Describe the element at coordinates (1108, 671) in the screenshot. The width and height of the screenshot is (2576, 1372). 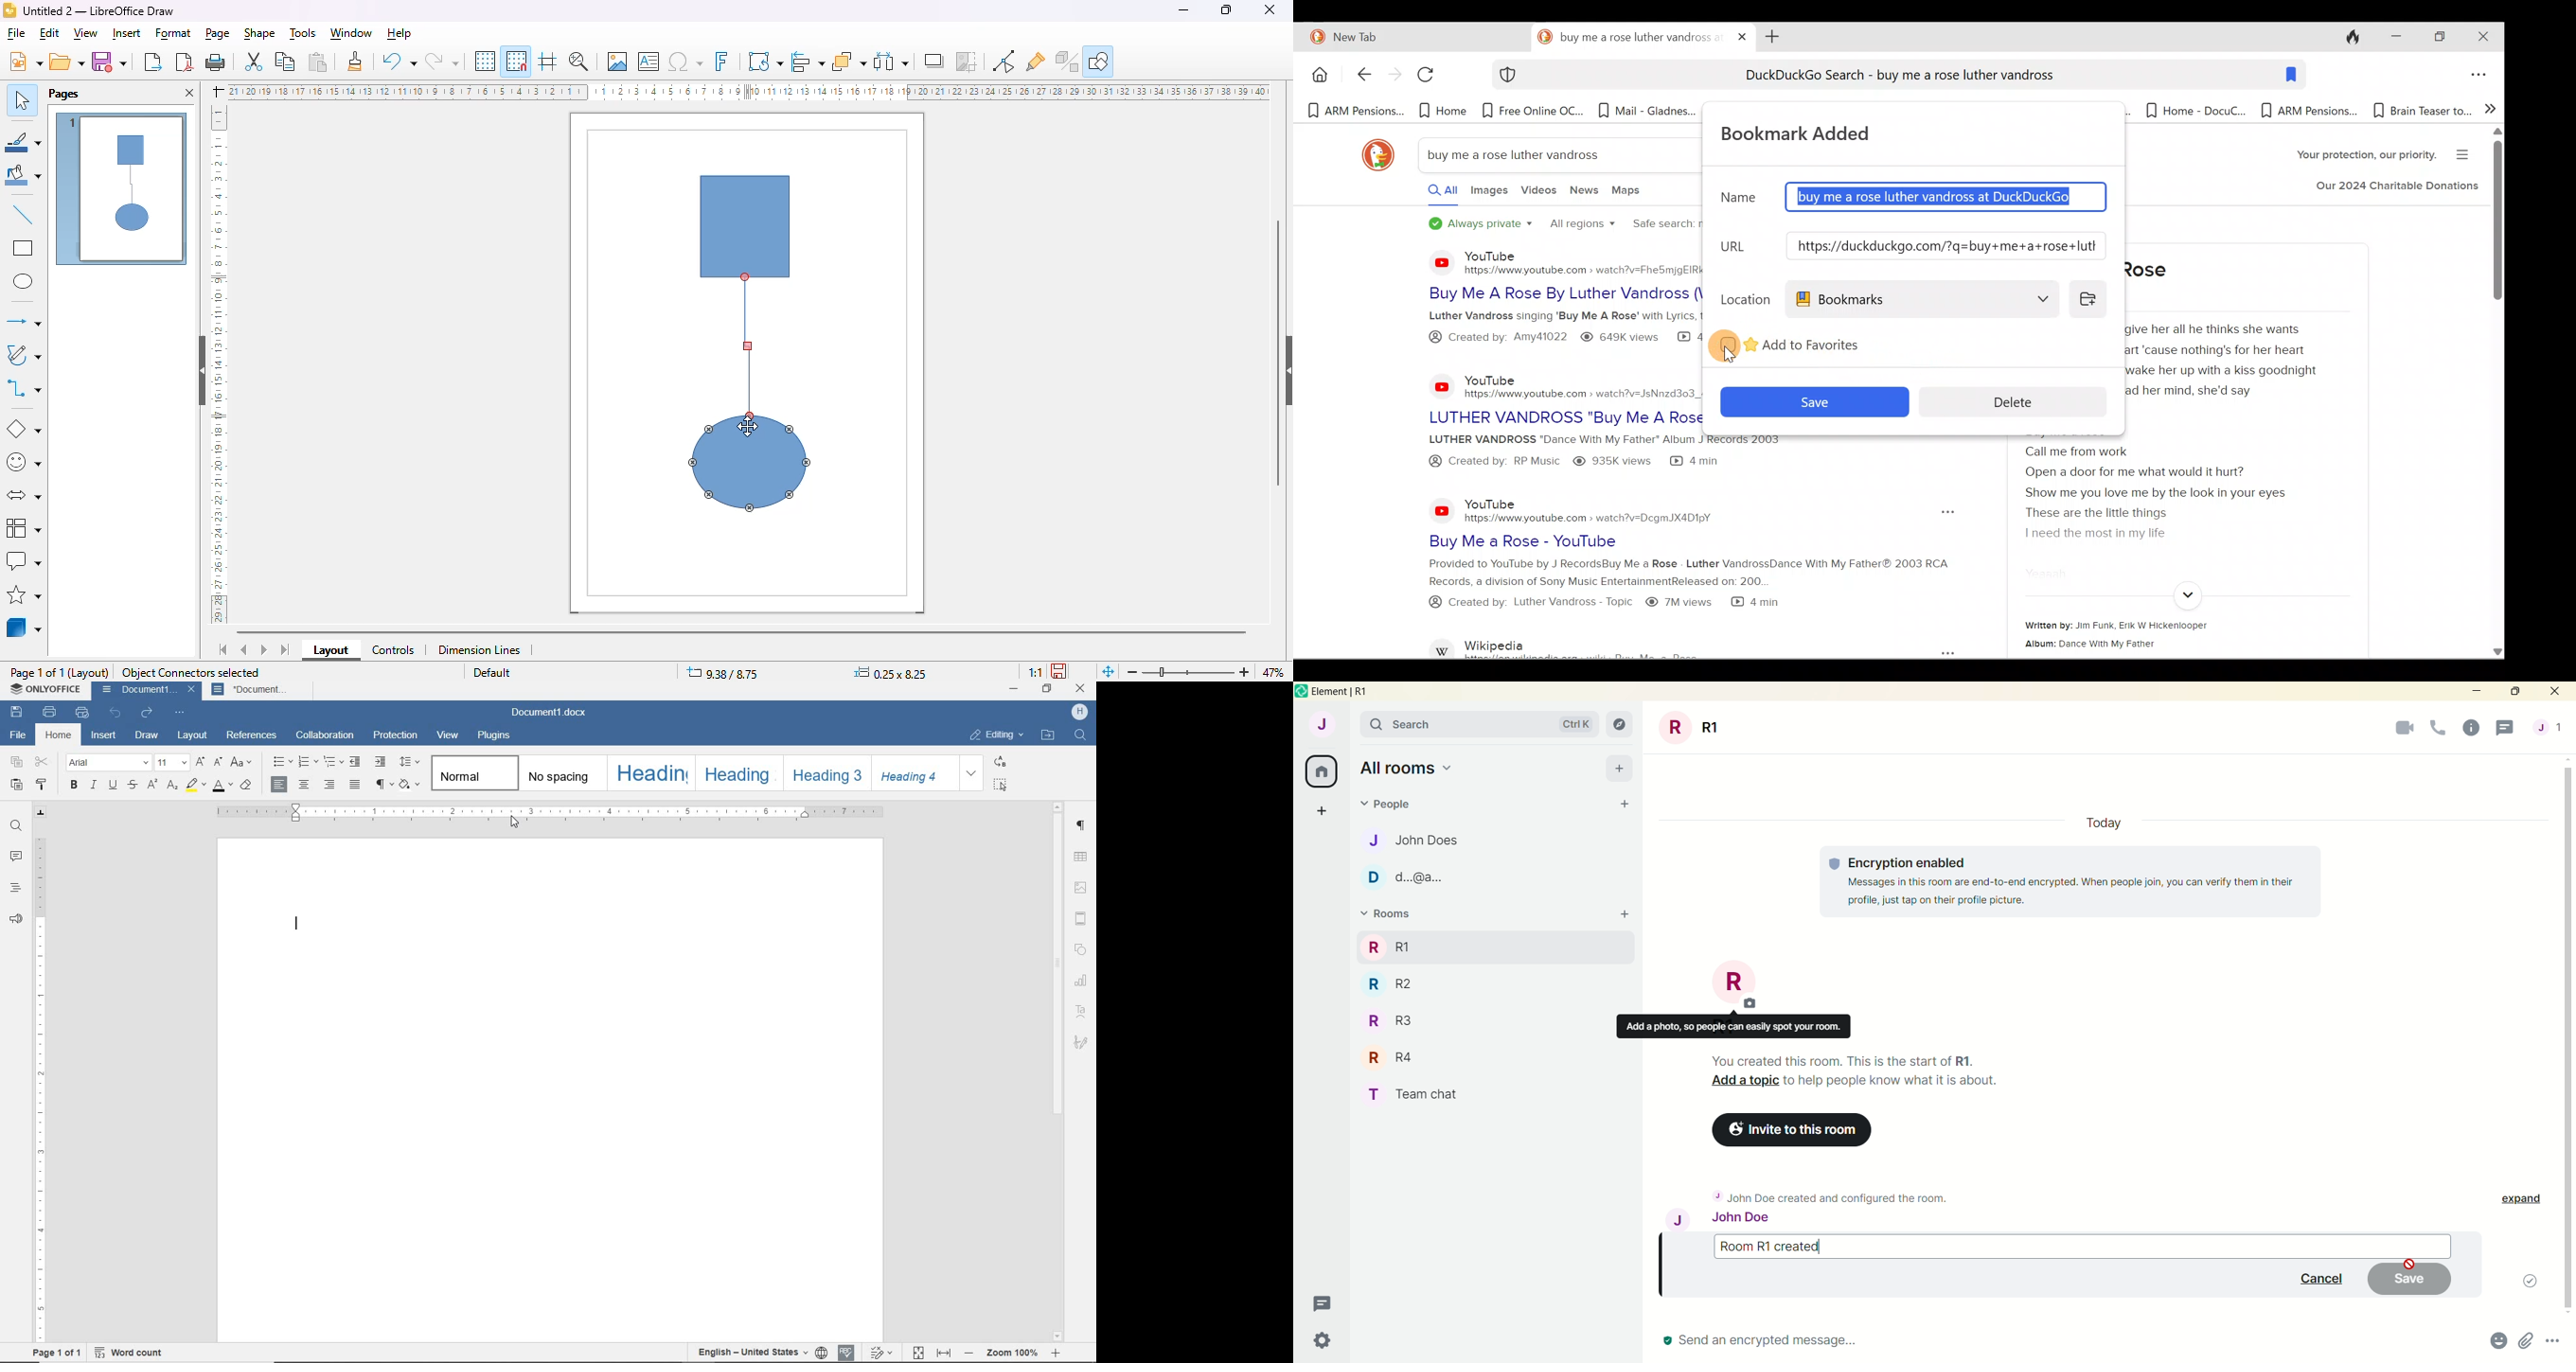
I see `fit page to current window` at that location.